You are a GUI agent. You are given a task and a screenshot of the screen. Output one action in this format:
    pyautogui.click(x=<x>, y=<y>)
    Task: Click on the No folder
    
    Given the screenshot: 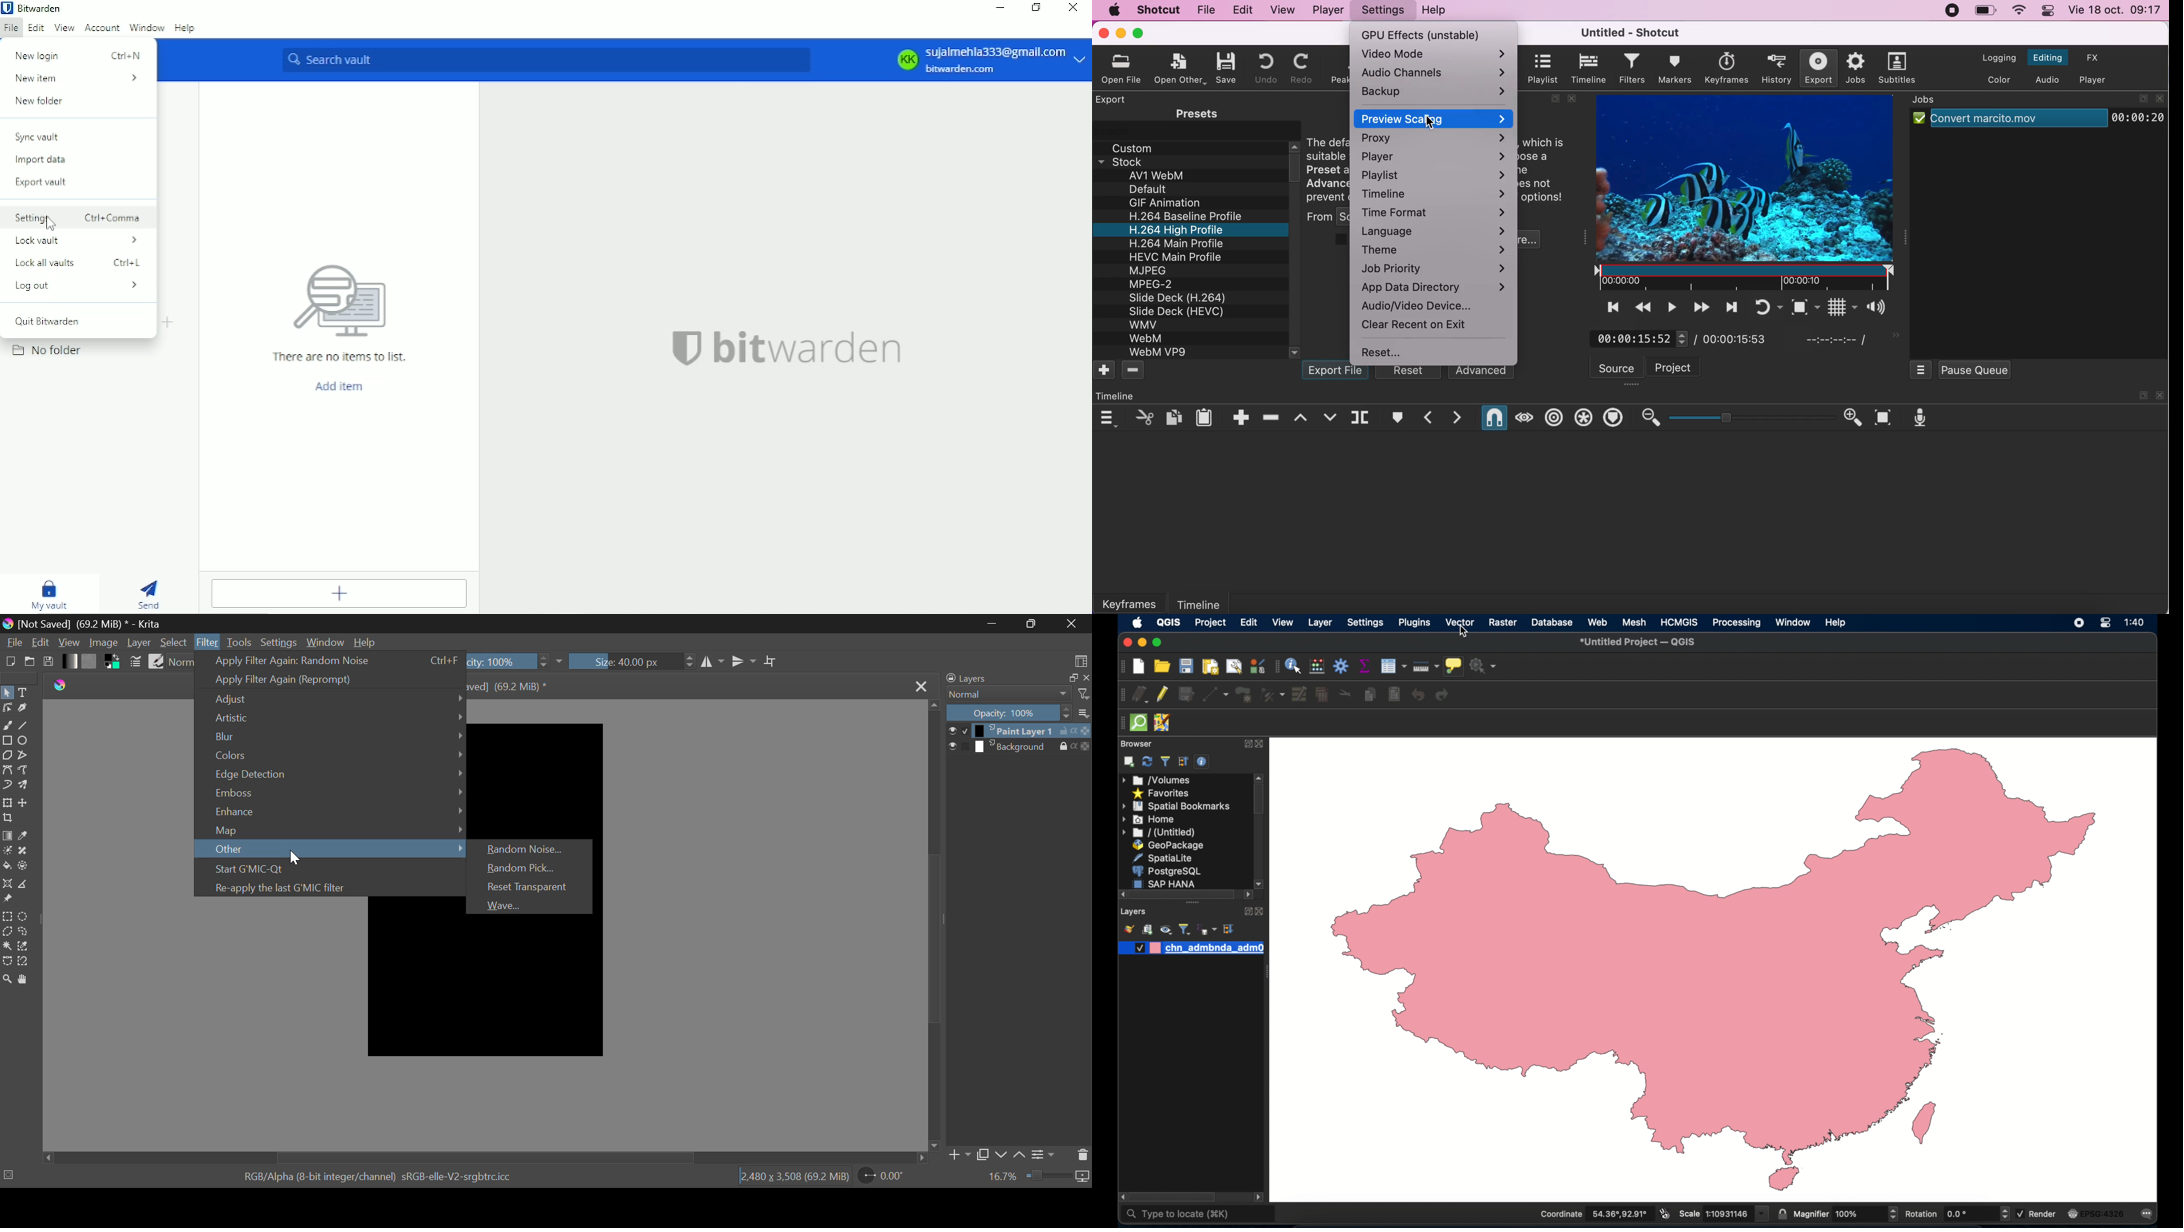 What is the action you would take?
    pyautogui.click(x=48, y=350)
    